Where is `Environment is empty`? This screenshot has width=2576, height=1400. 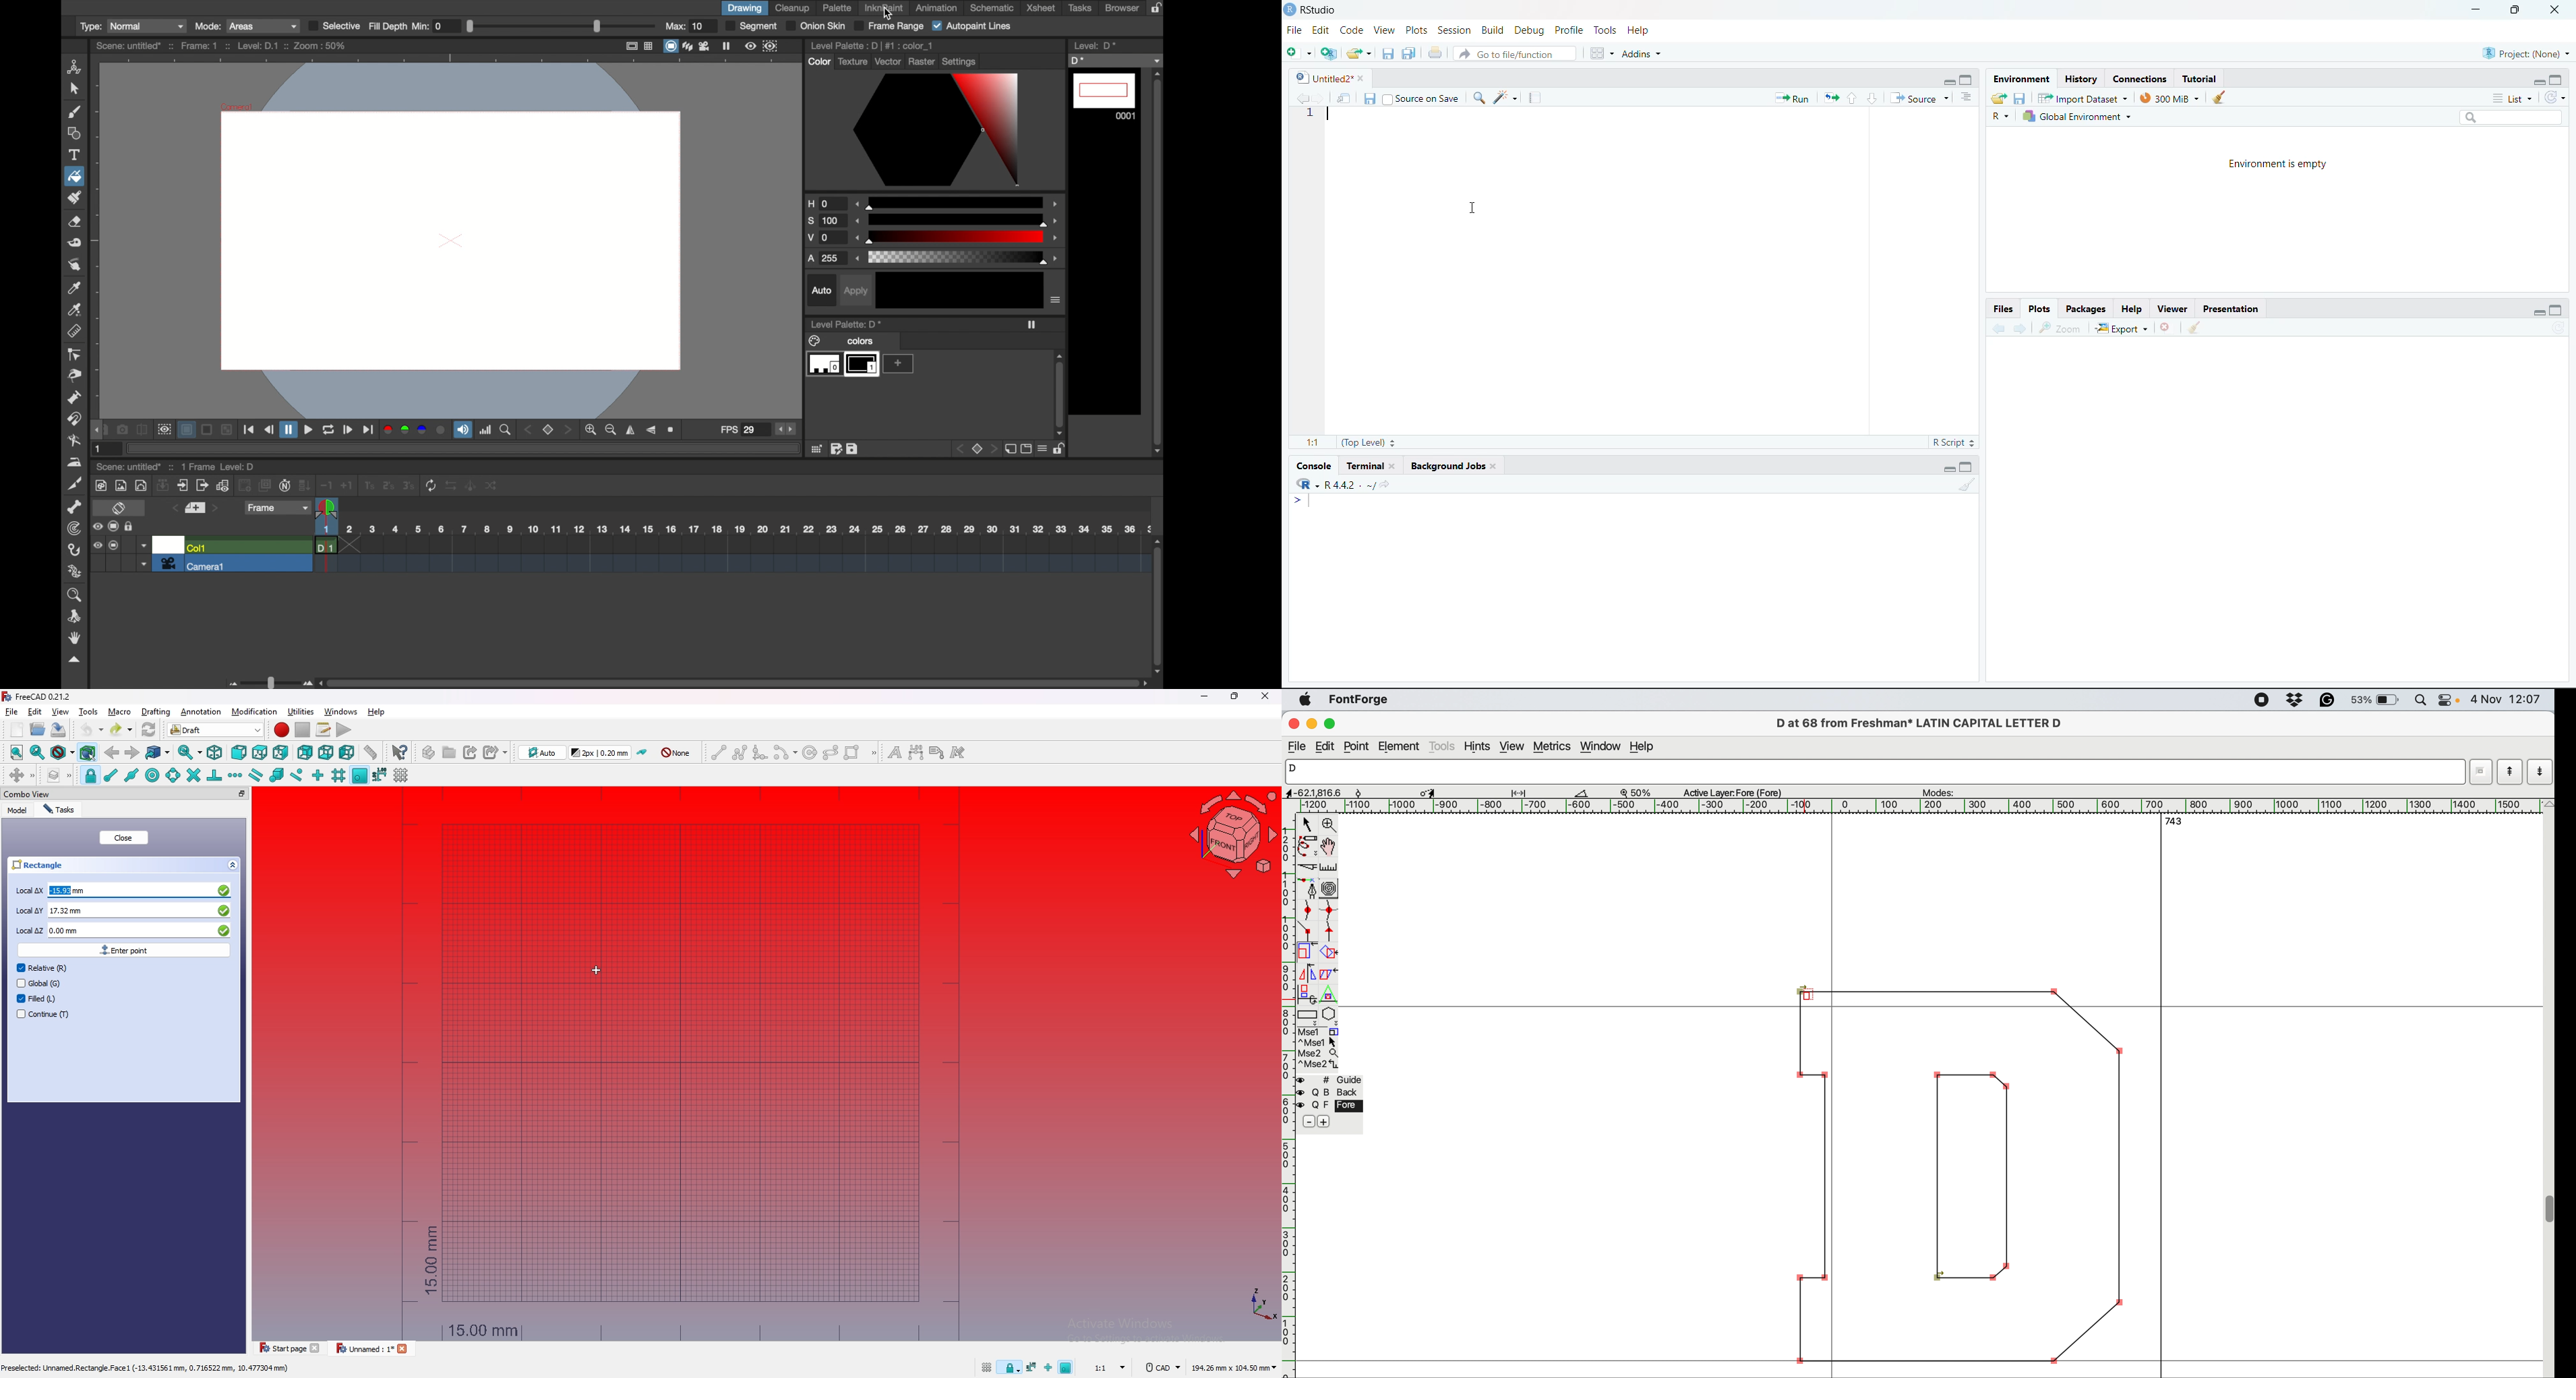 Environment is empty is located at coordinates (2271, 164).